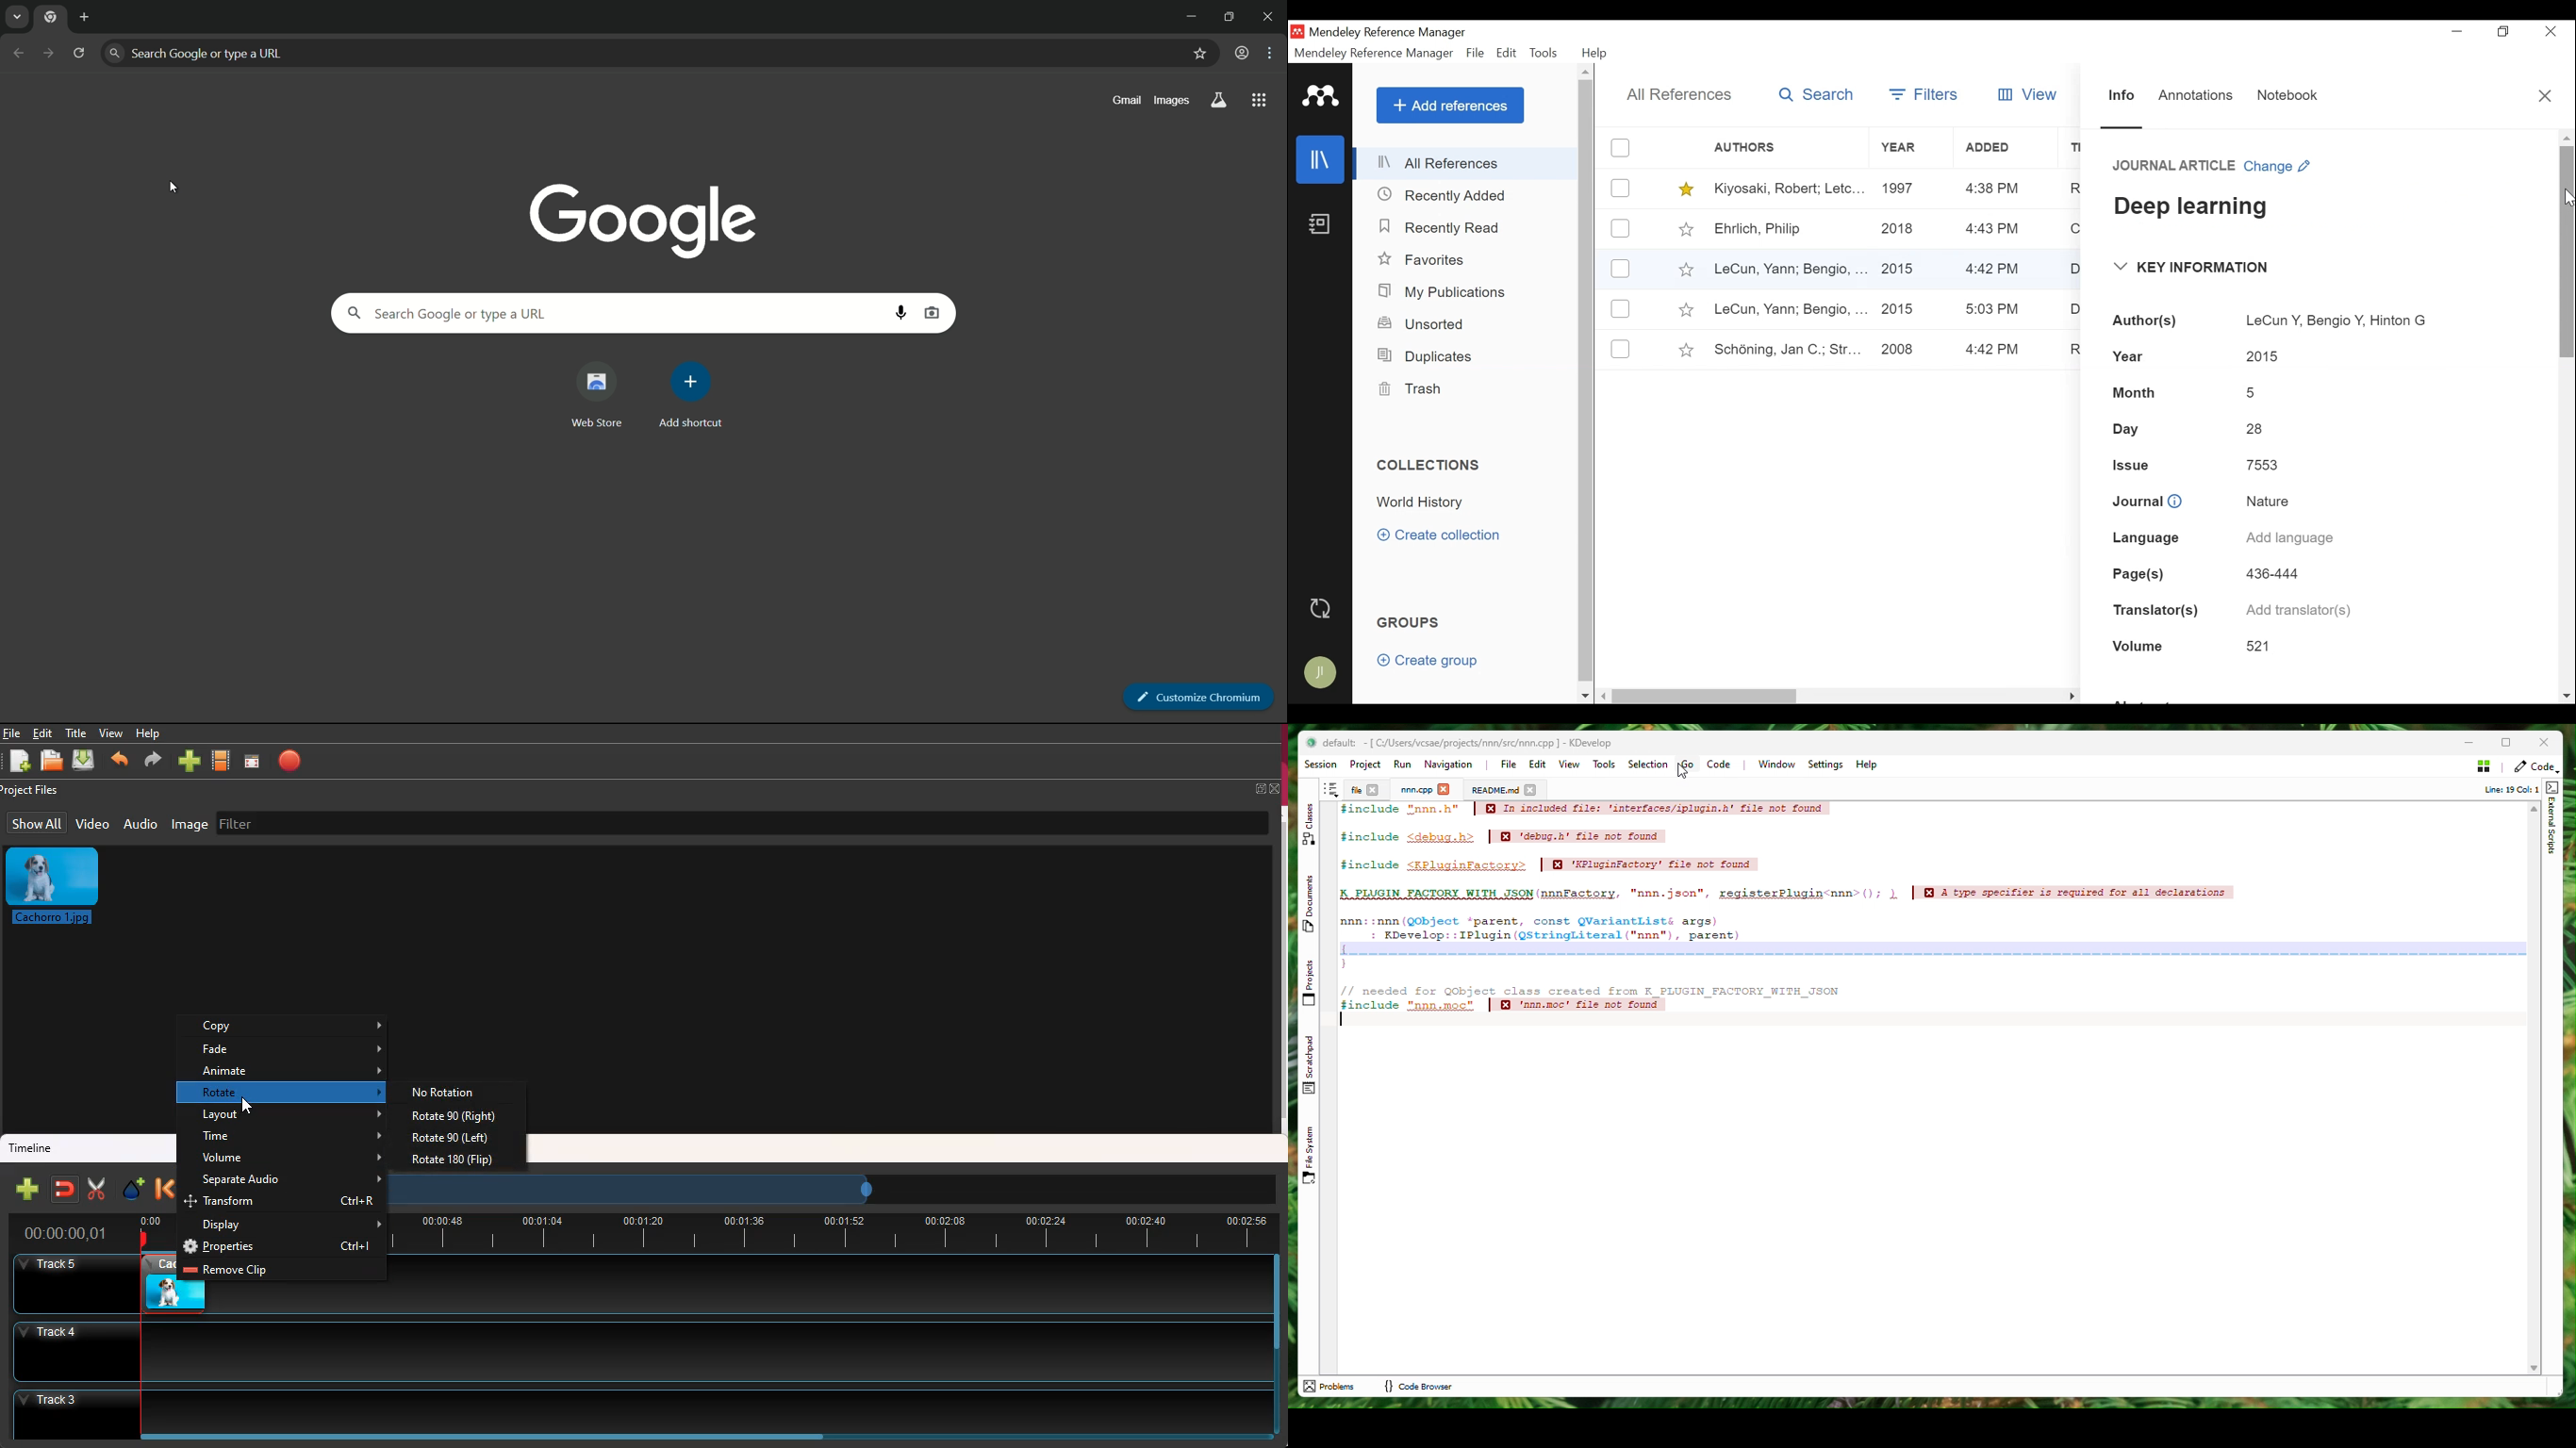 The width and height of the screenshot is (2576, 1456). Describe the element at coordinates (283, 1226) in the screenshot. I see `display` at that location.